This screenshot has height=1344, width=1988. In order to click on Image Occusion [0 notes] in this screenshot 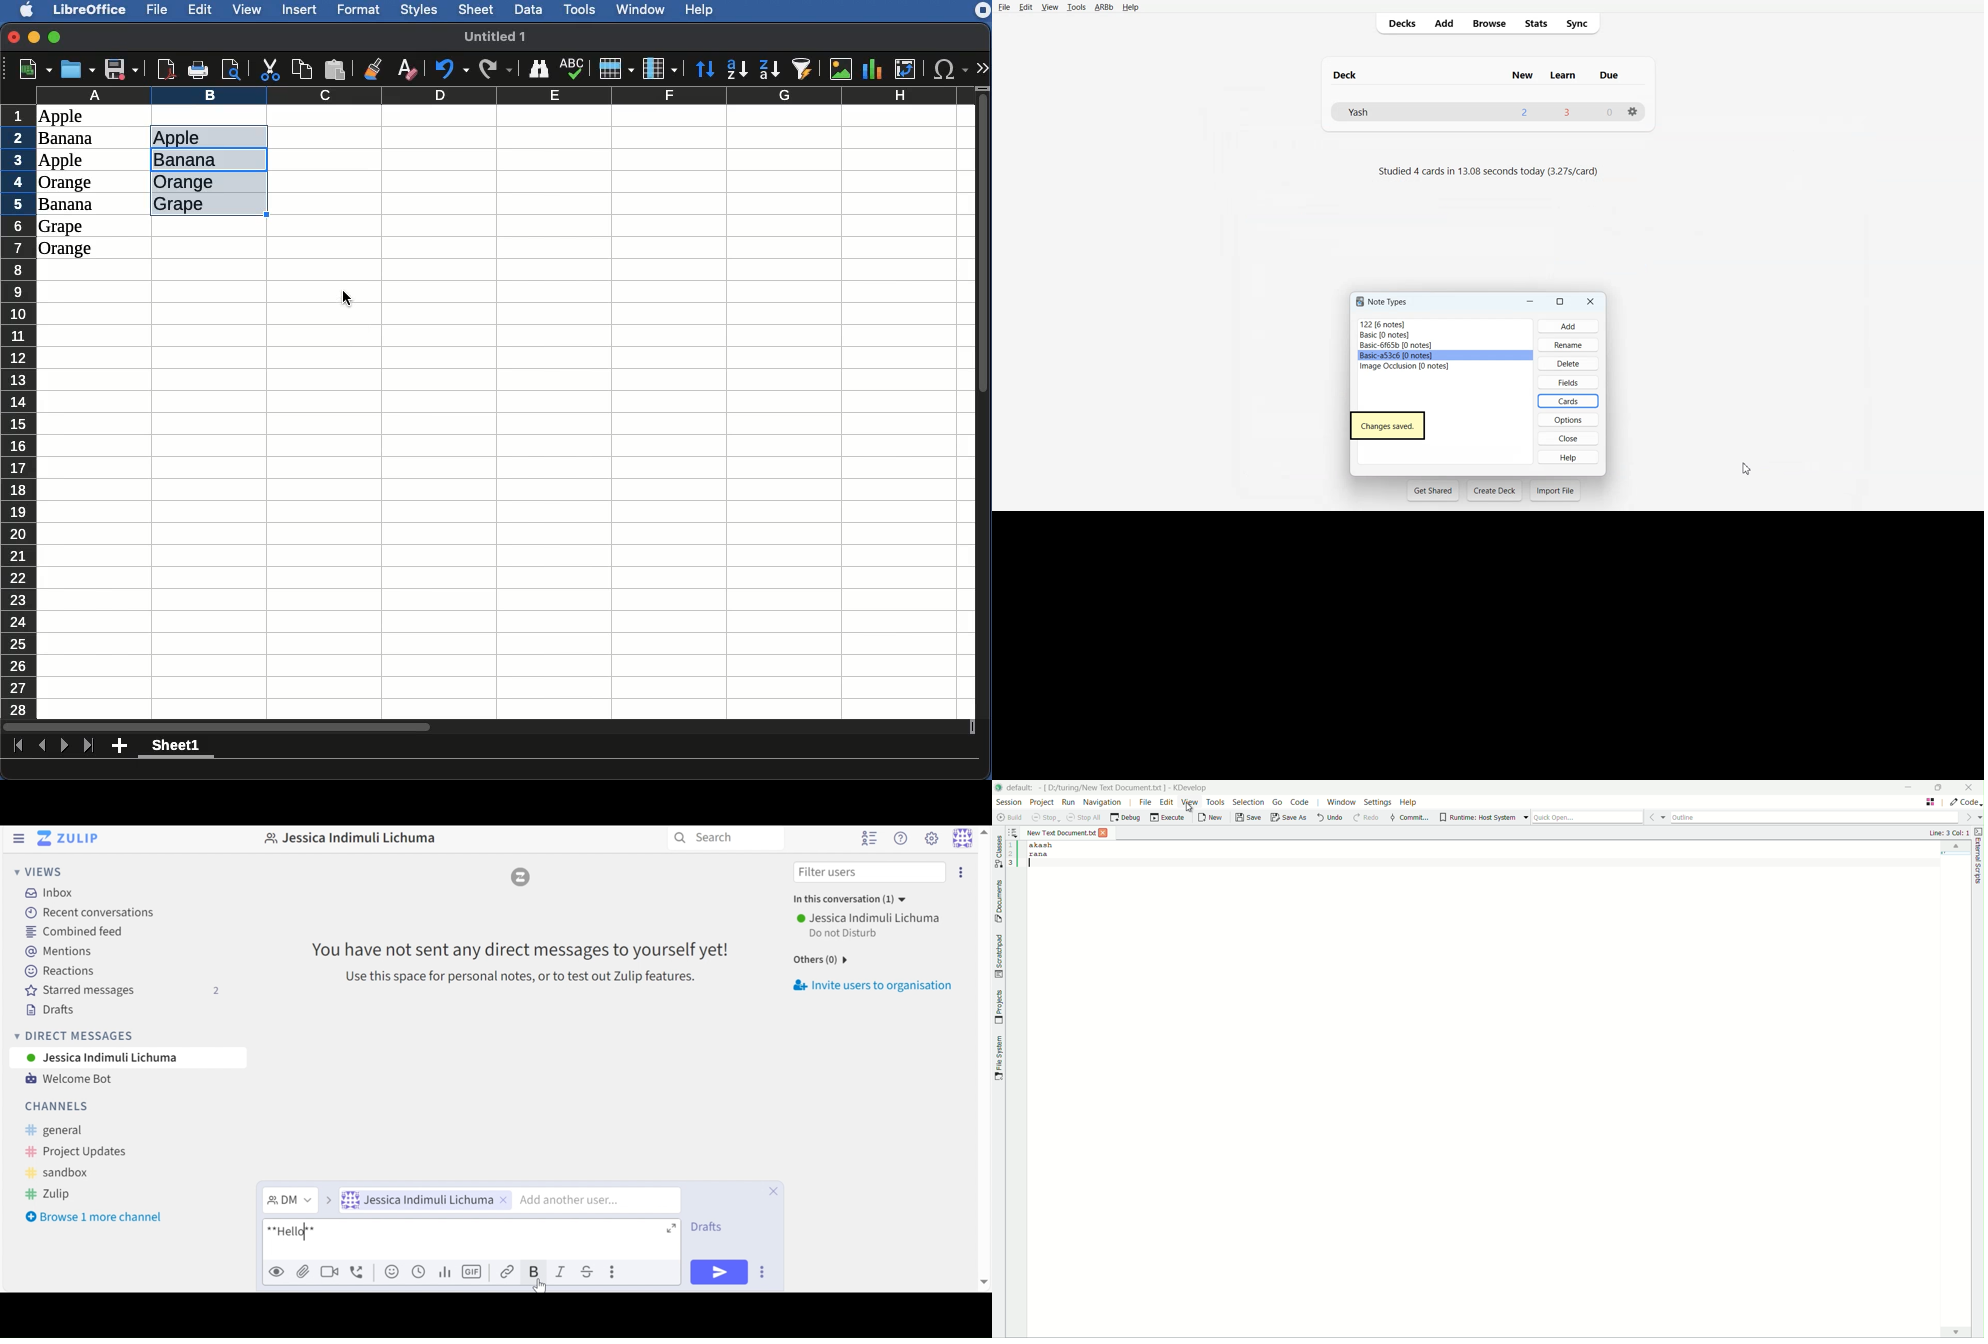, I will do `click(1446, 366)`.